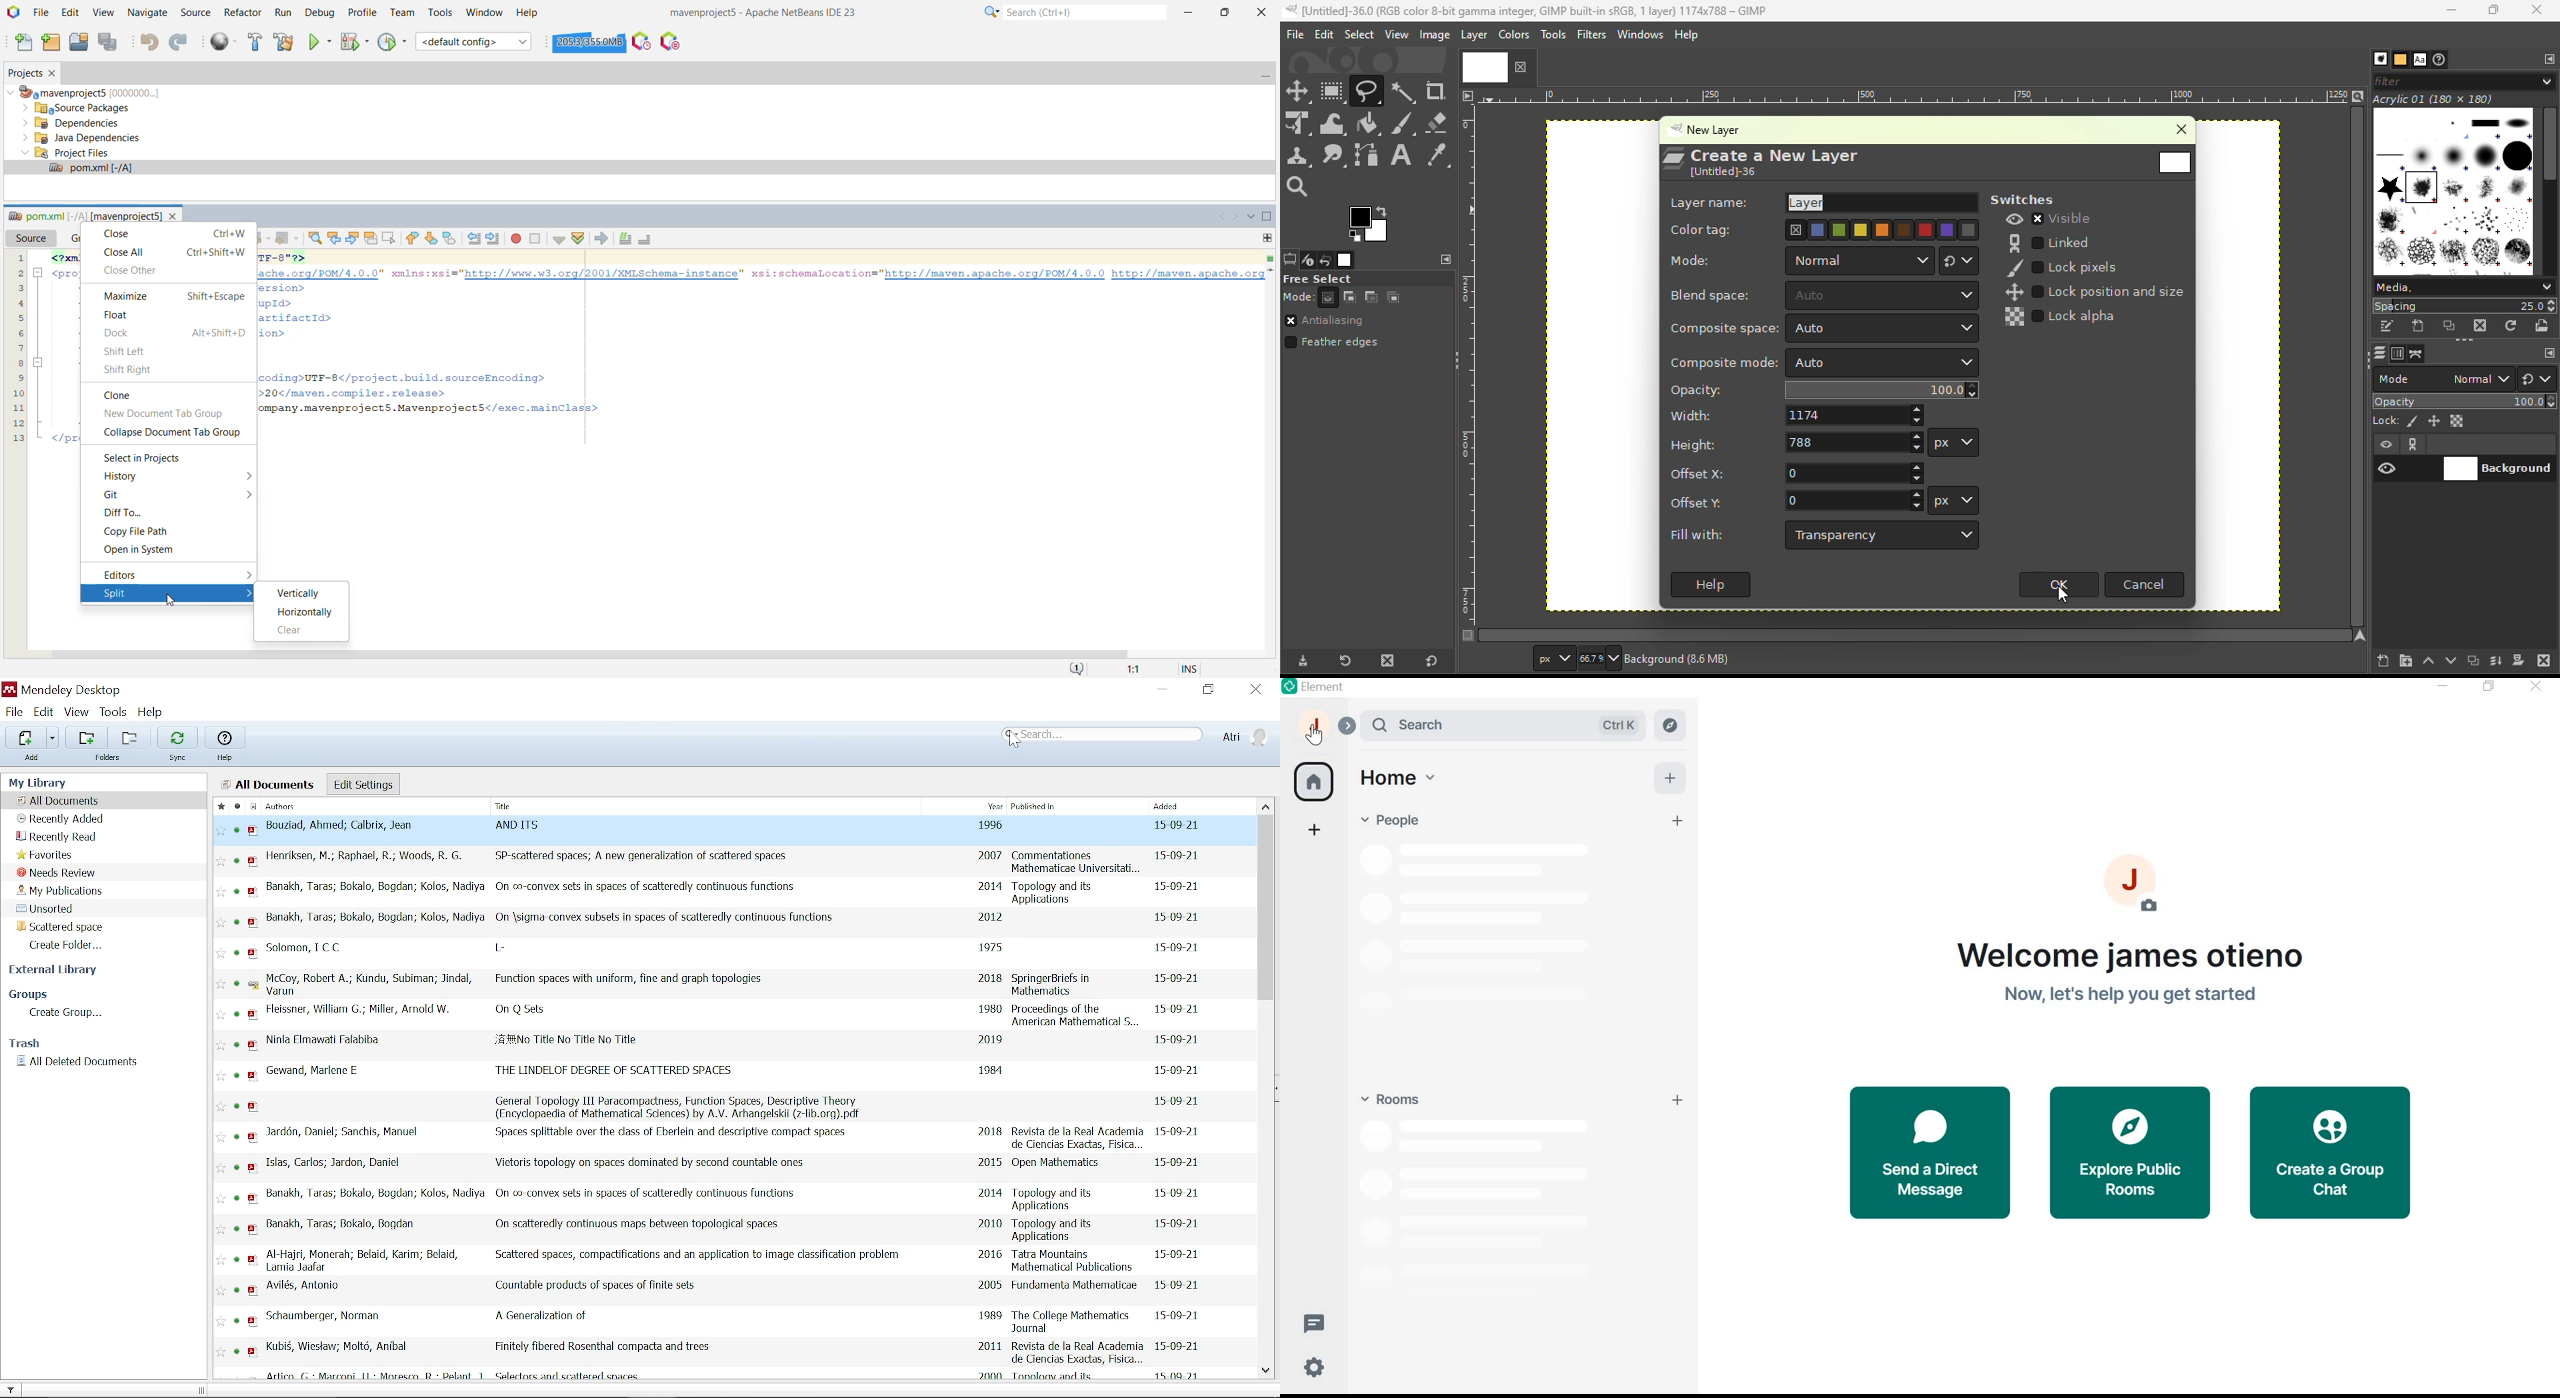  What do you see at coordinates (1553, 35) in the screenshot?
I see `Tools` at bounding box center [1553, 35].